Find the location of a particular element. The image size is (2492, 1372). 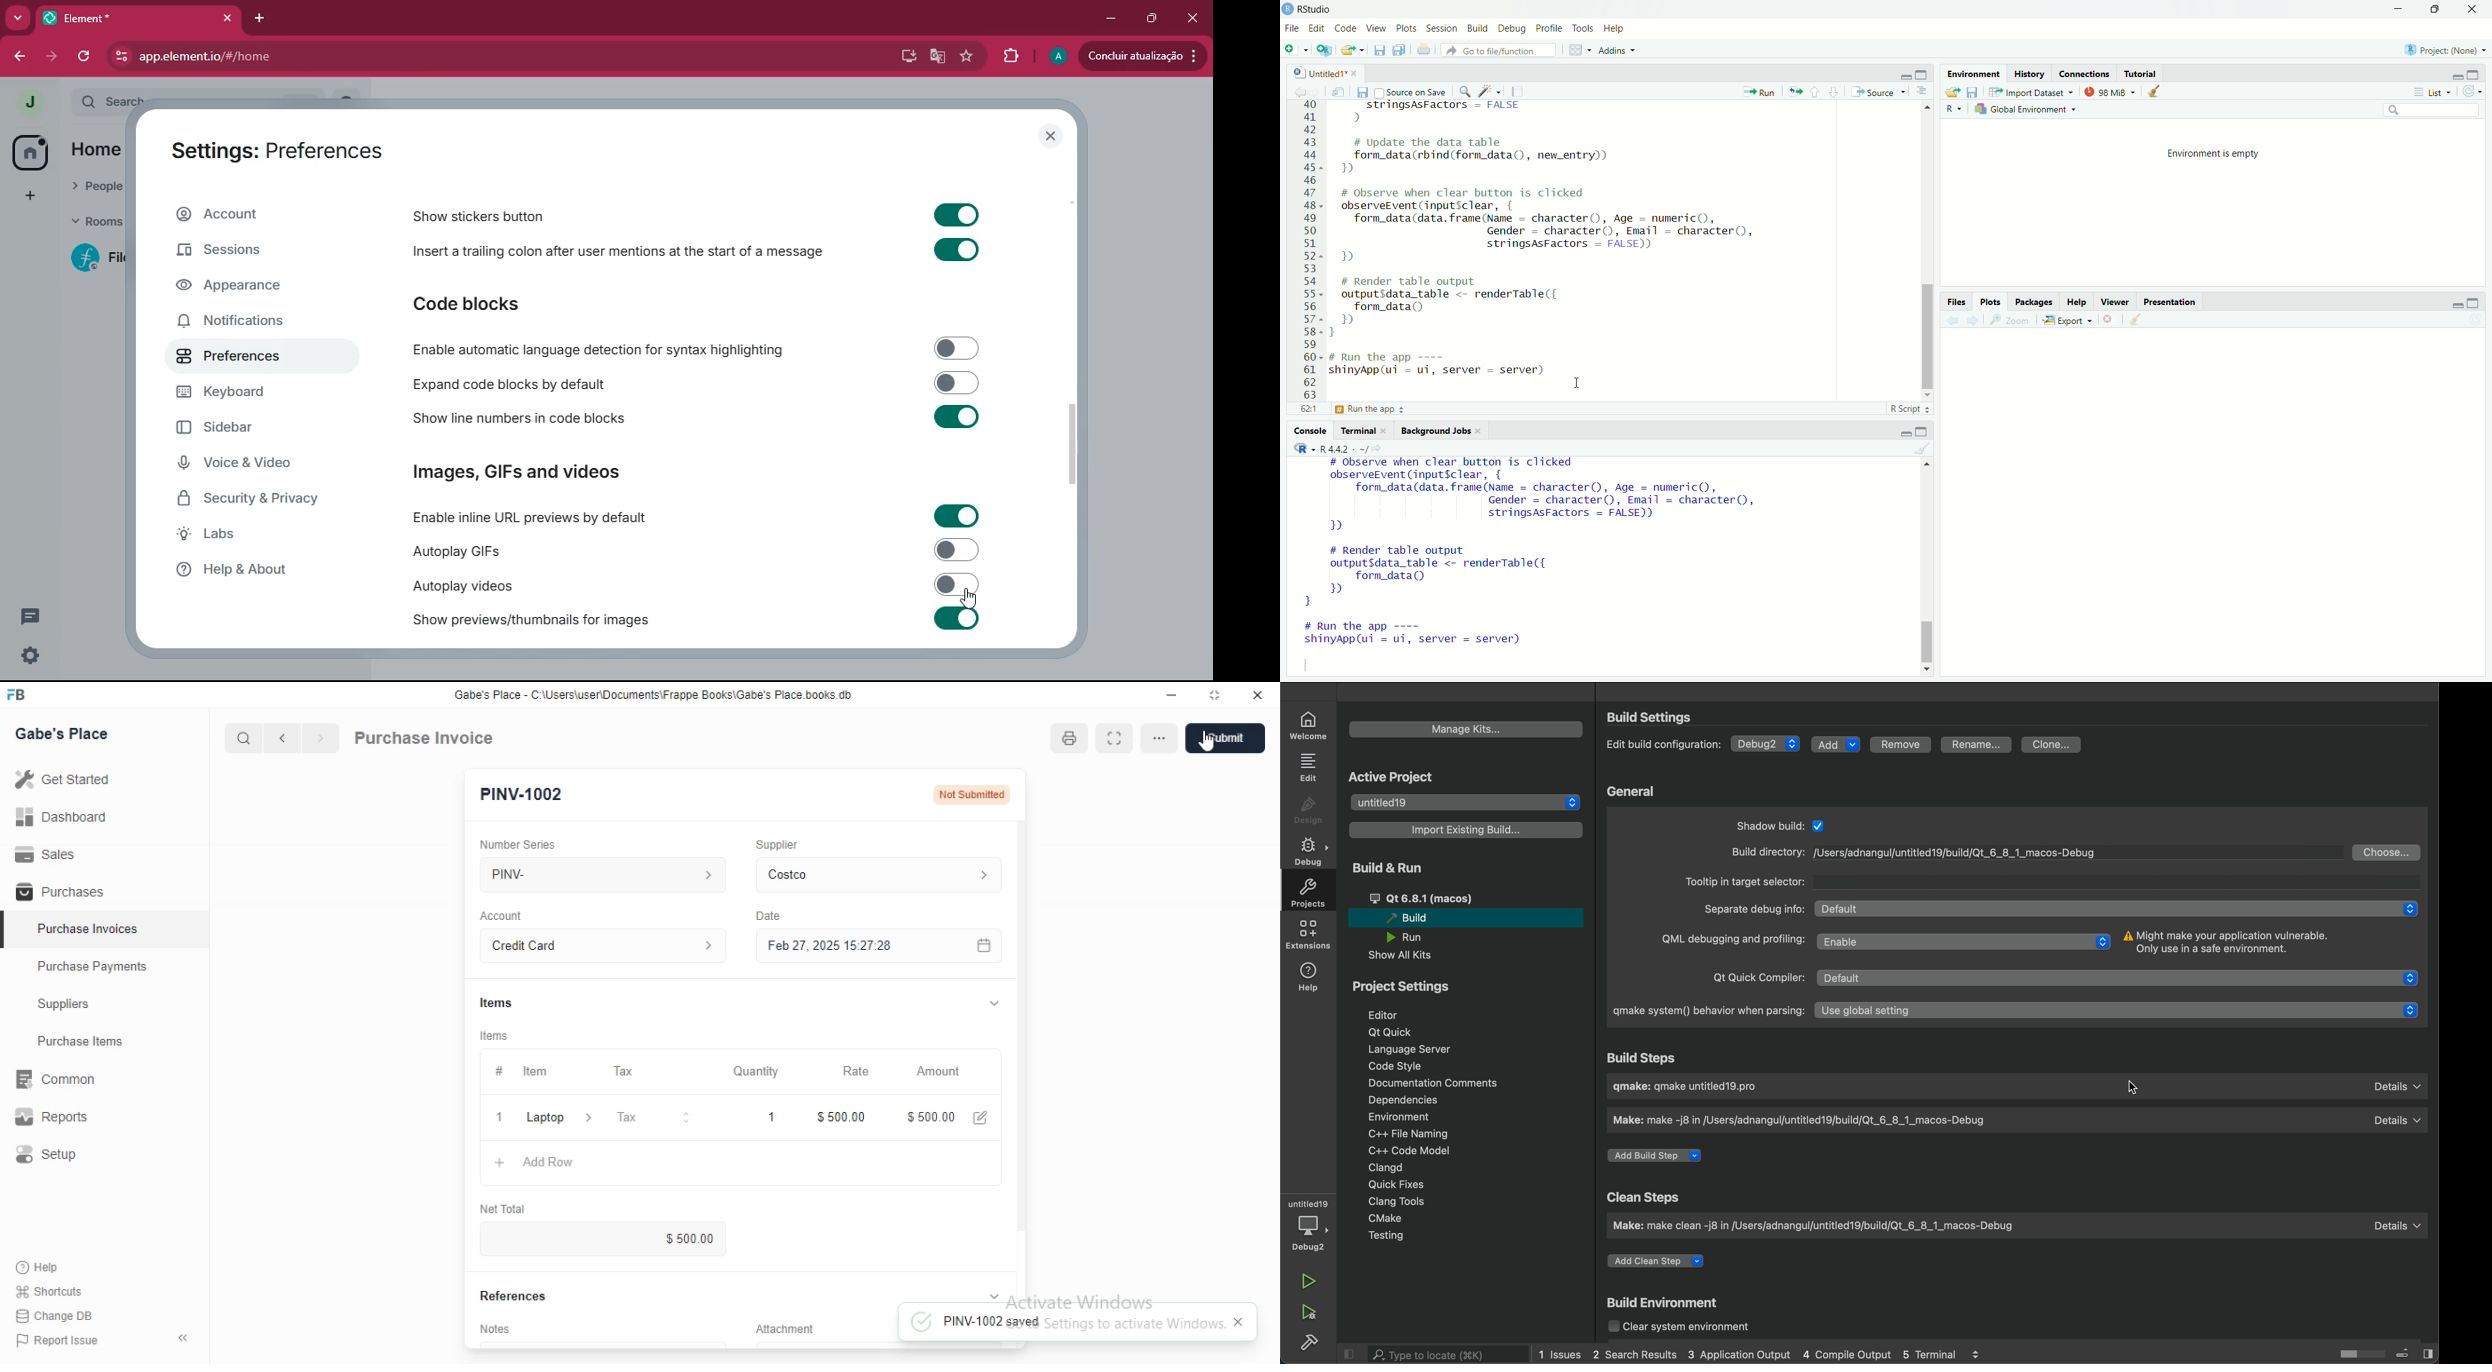

Purchases is located at coordinates (104, 890).